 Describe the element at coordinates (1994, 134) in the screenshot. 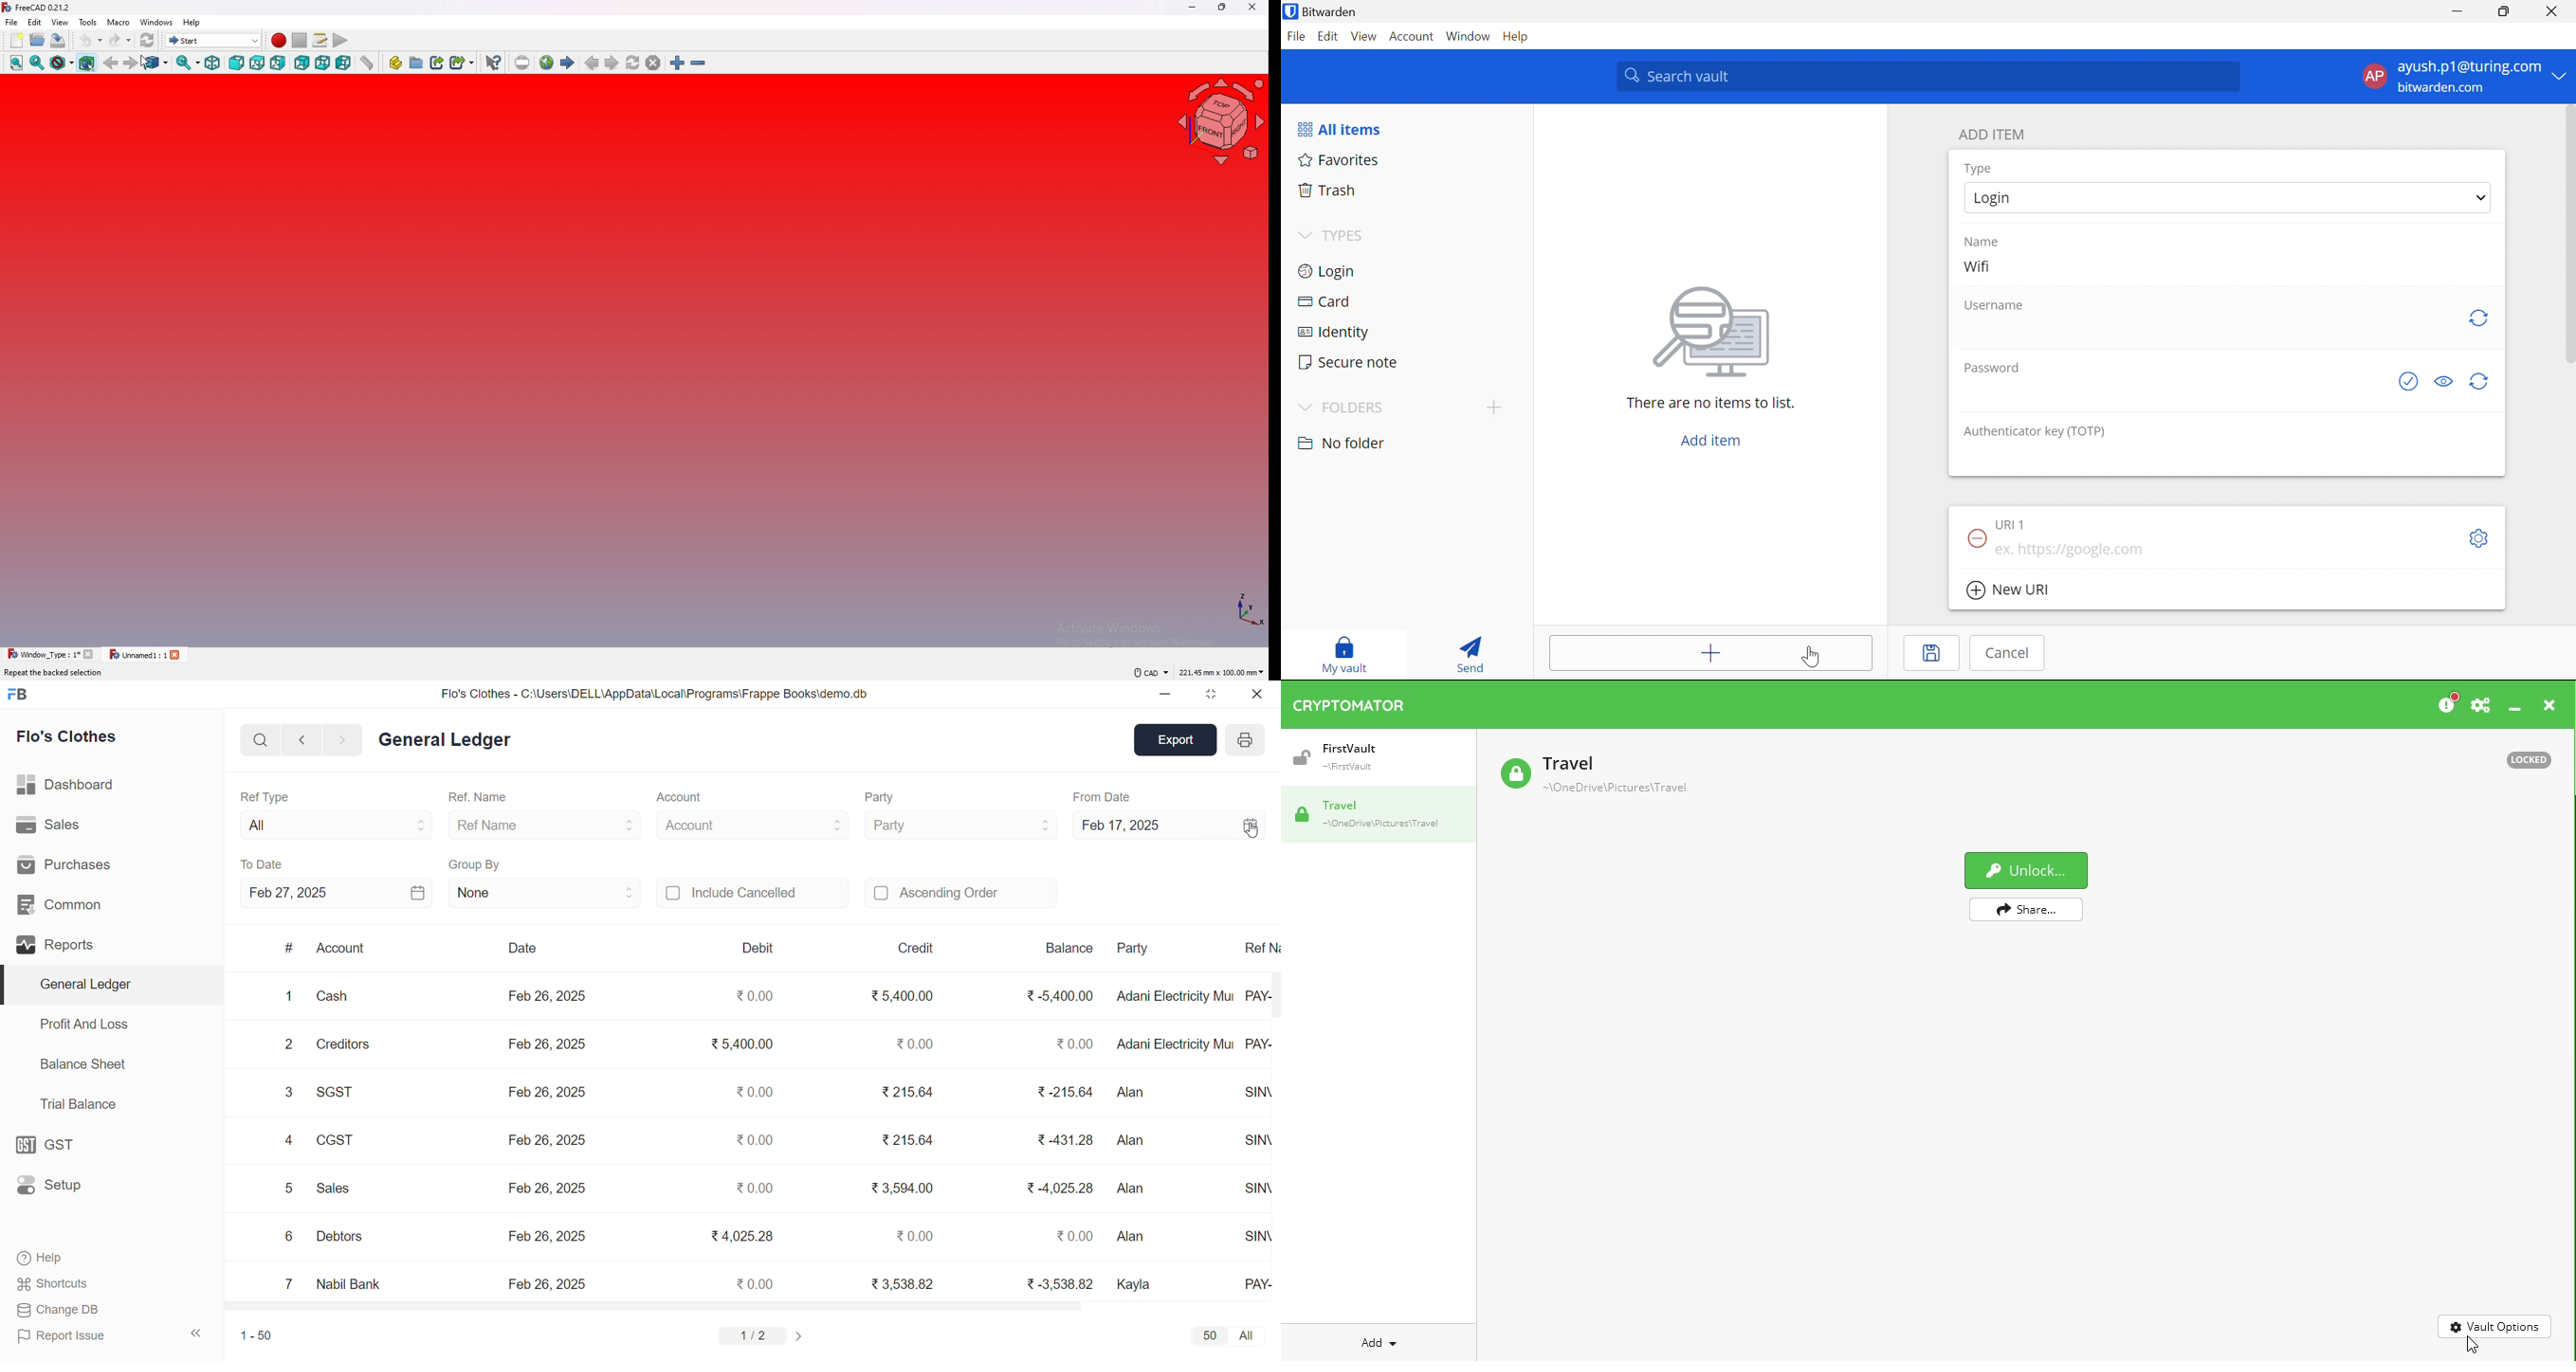

I see `ADD ITEM` at that location.